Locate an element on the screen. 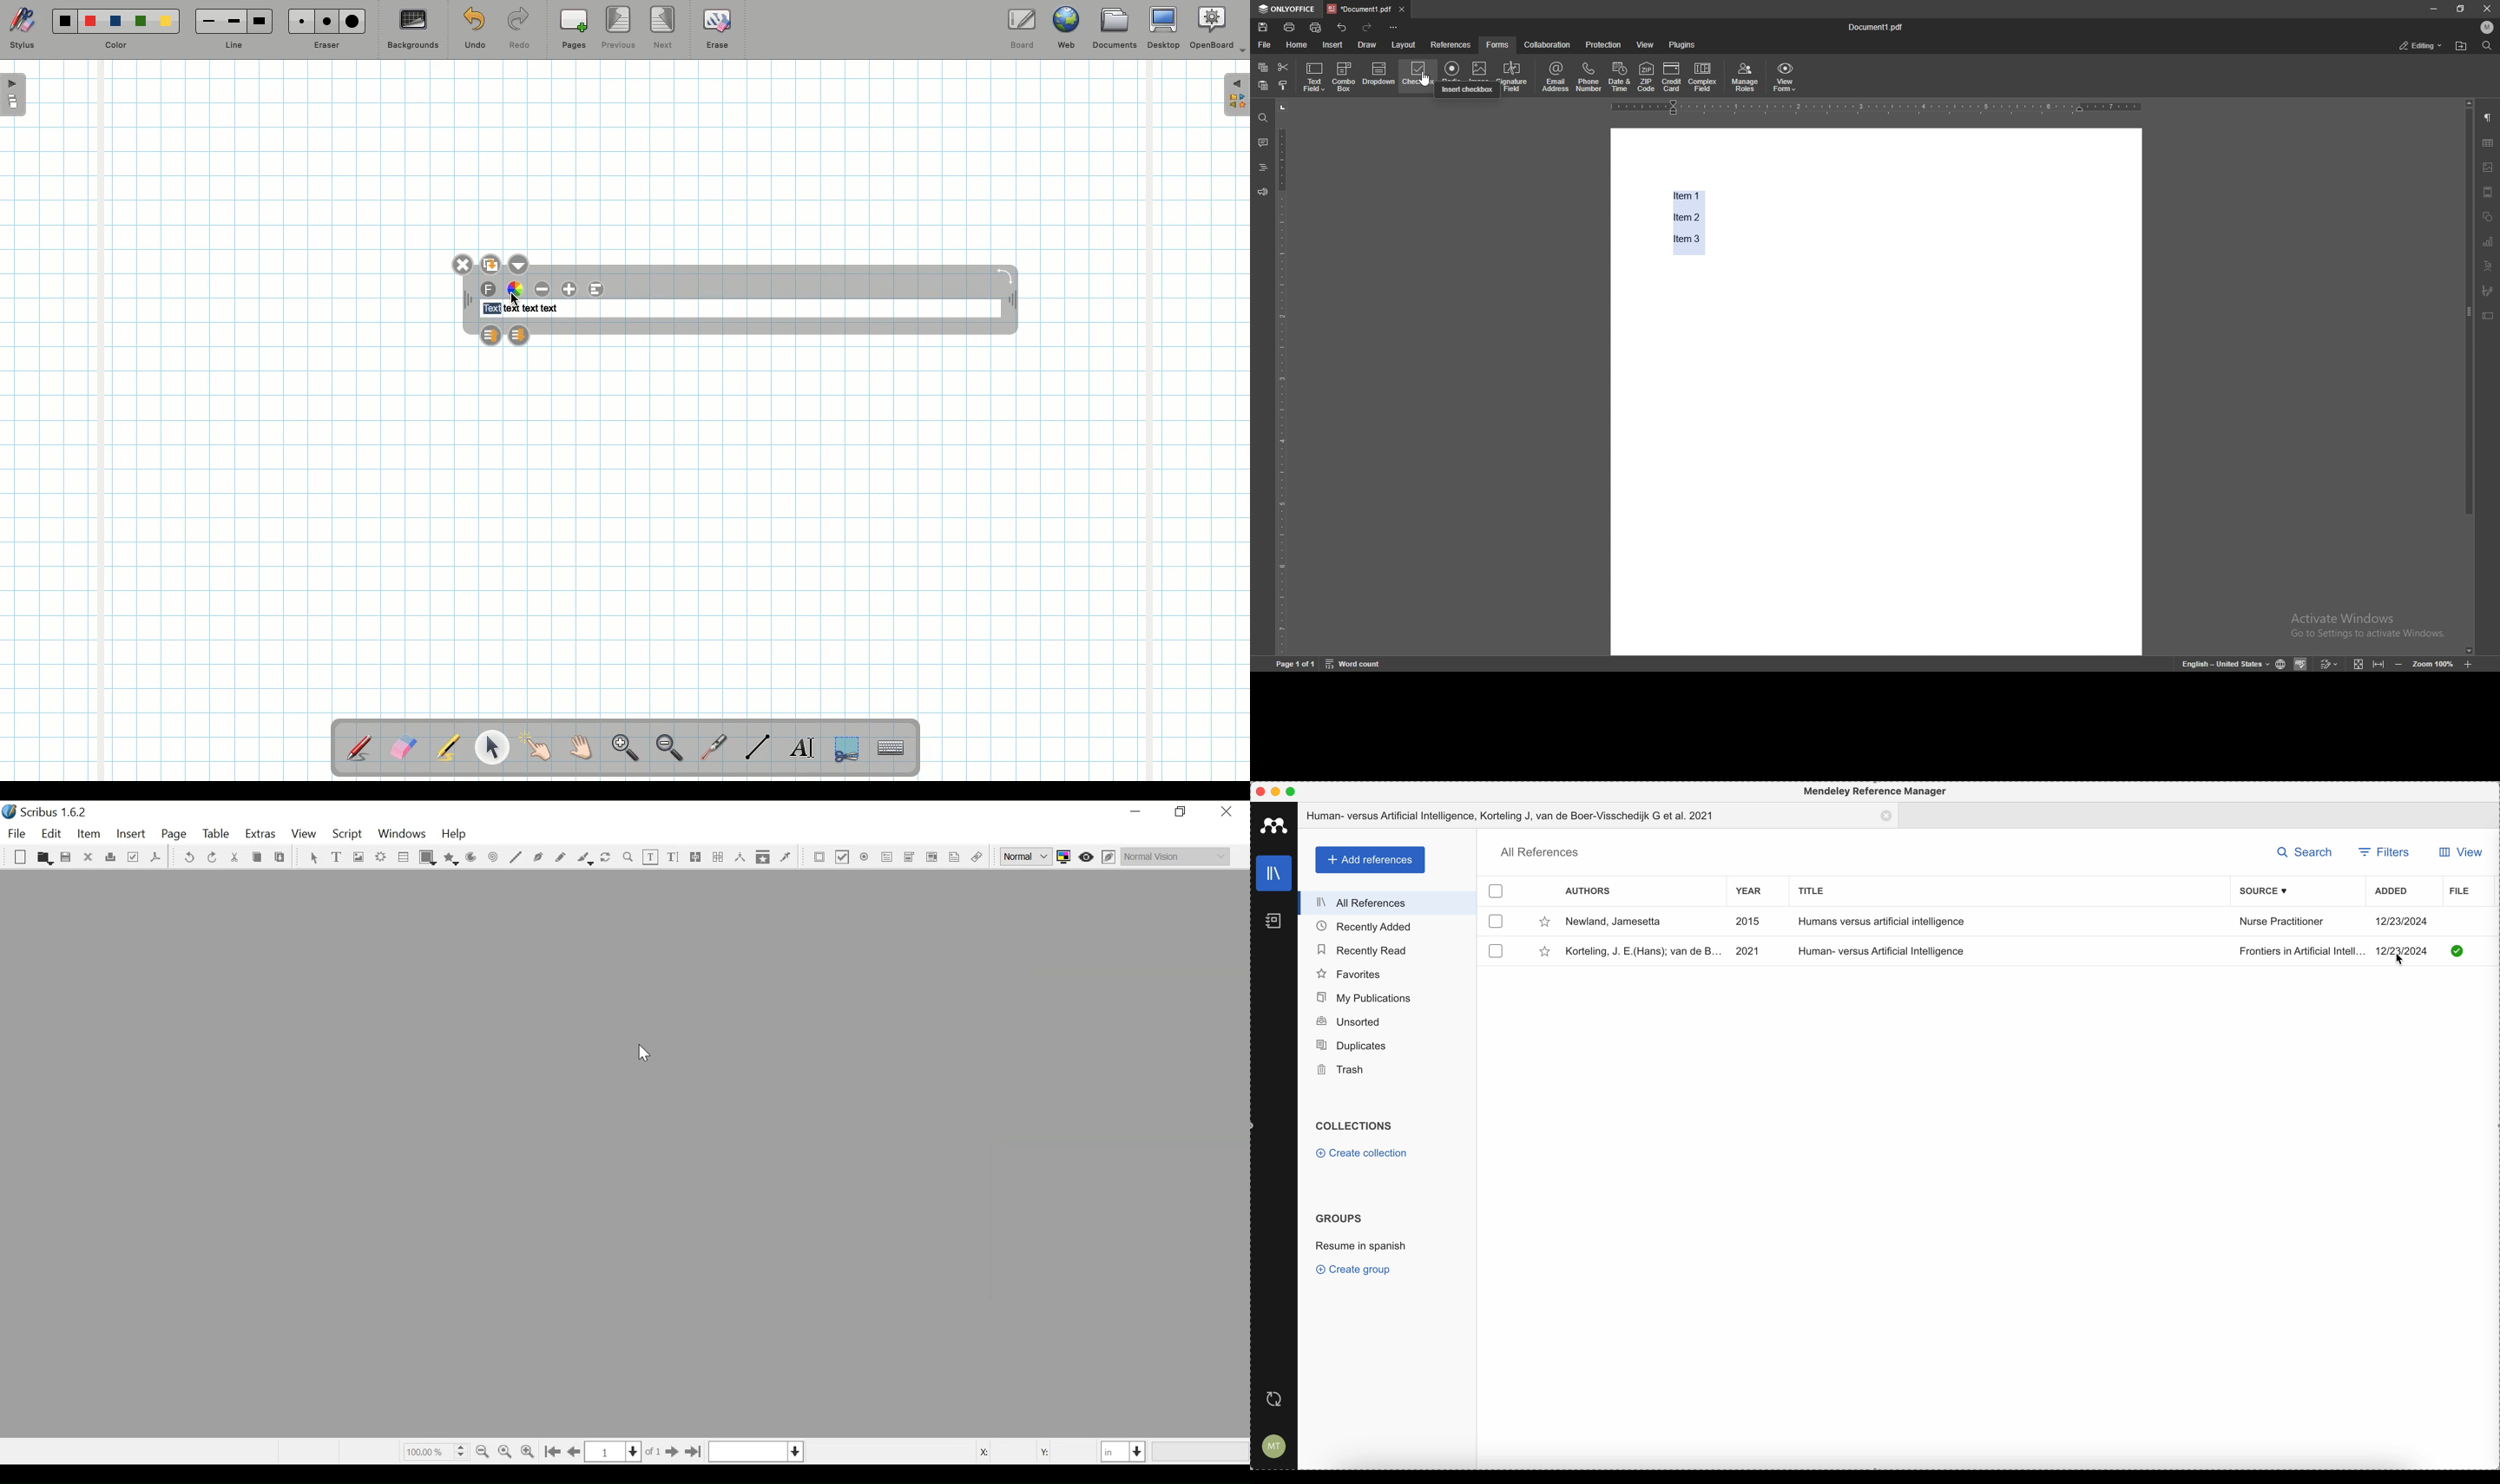  zip code is located at coordinates (1647, 77).